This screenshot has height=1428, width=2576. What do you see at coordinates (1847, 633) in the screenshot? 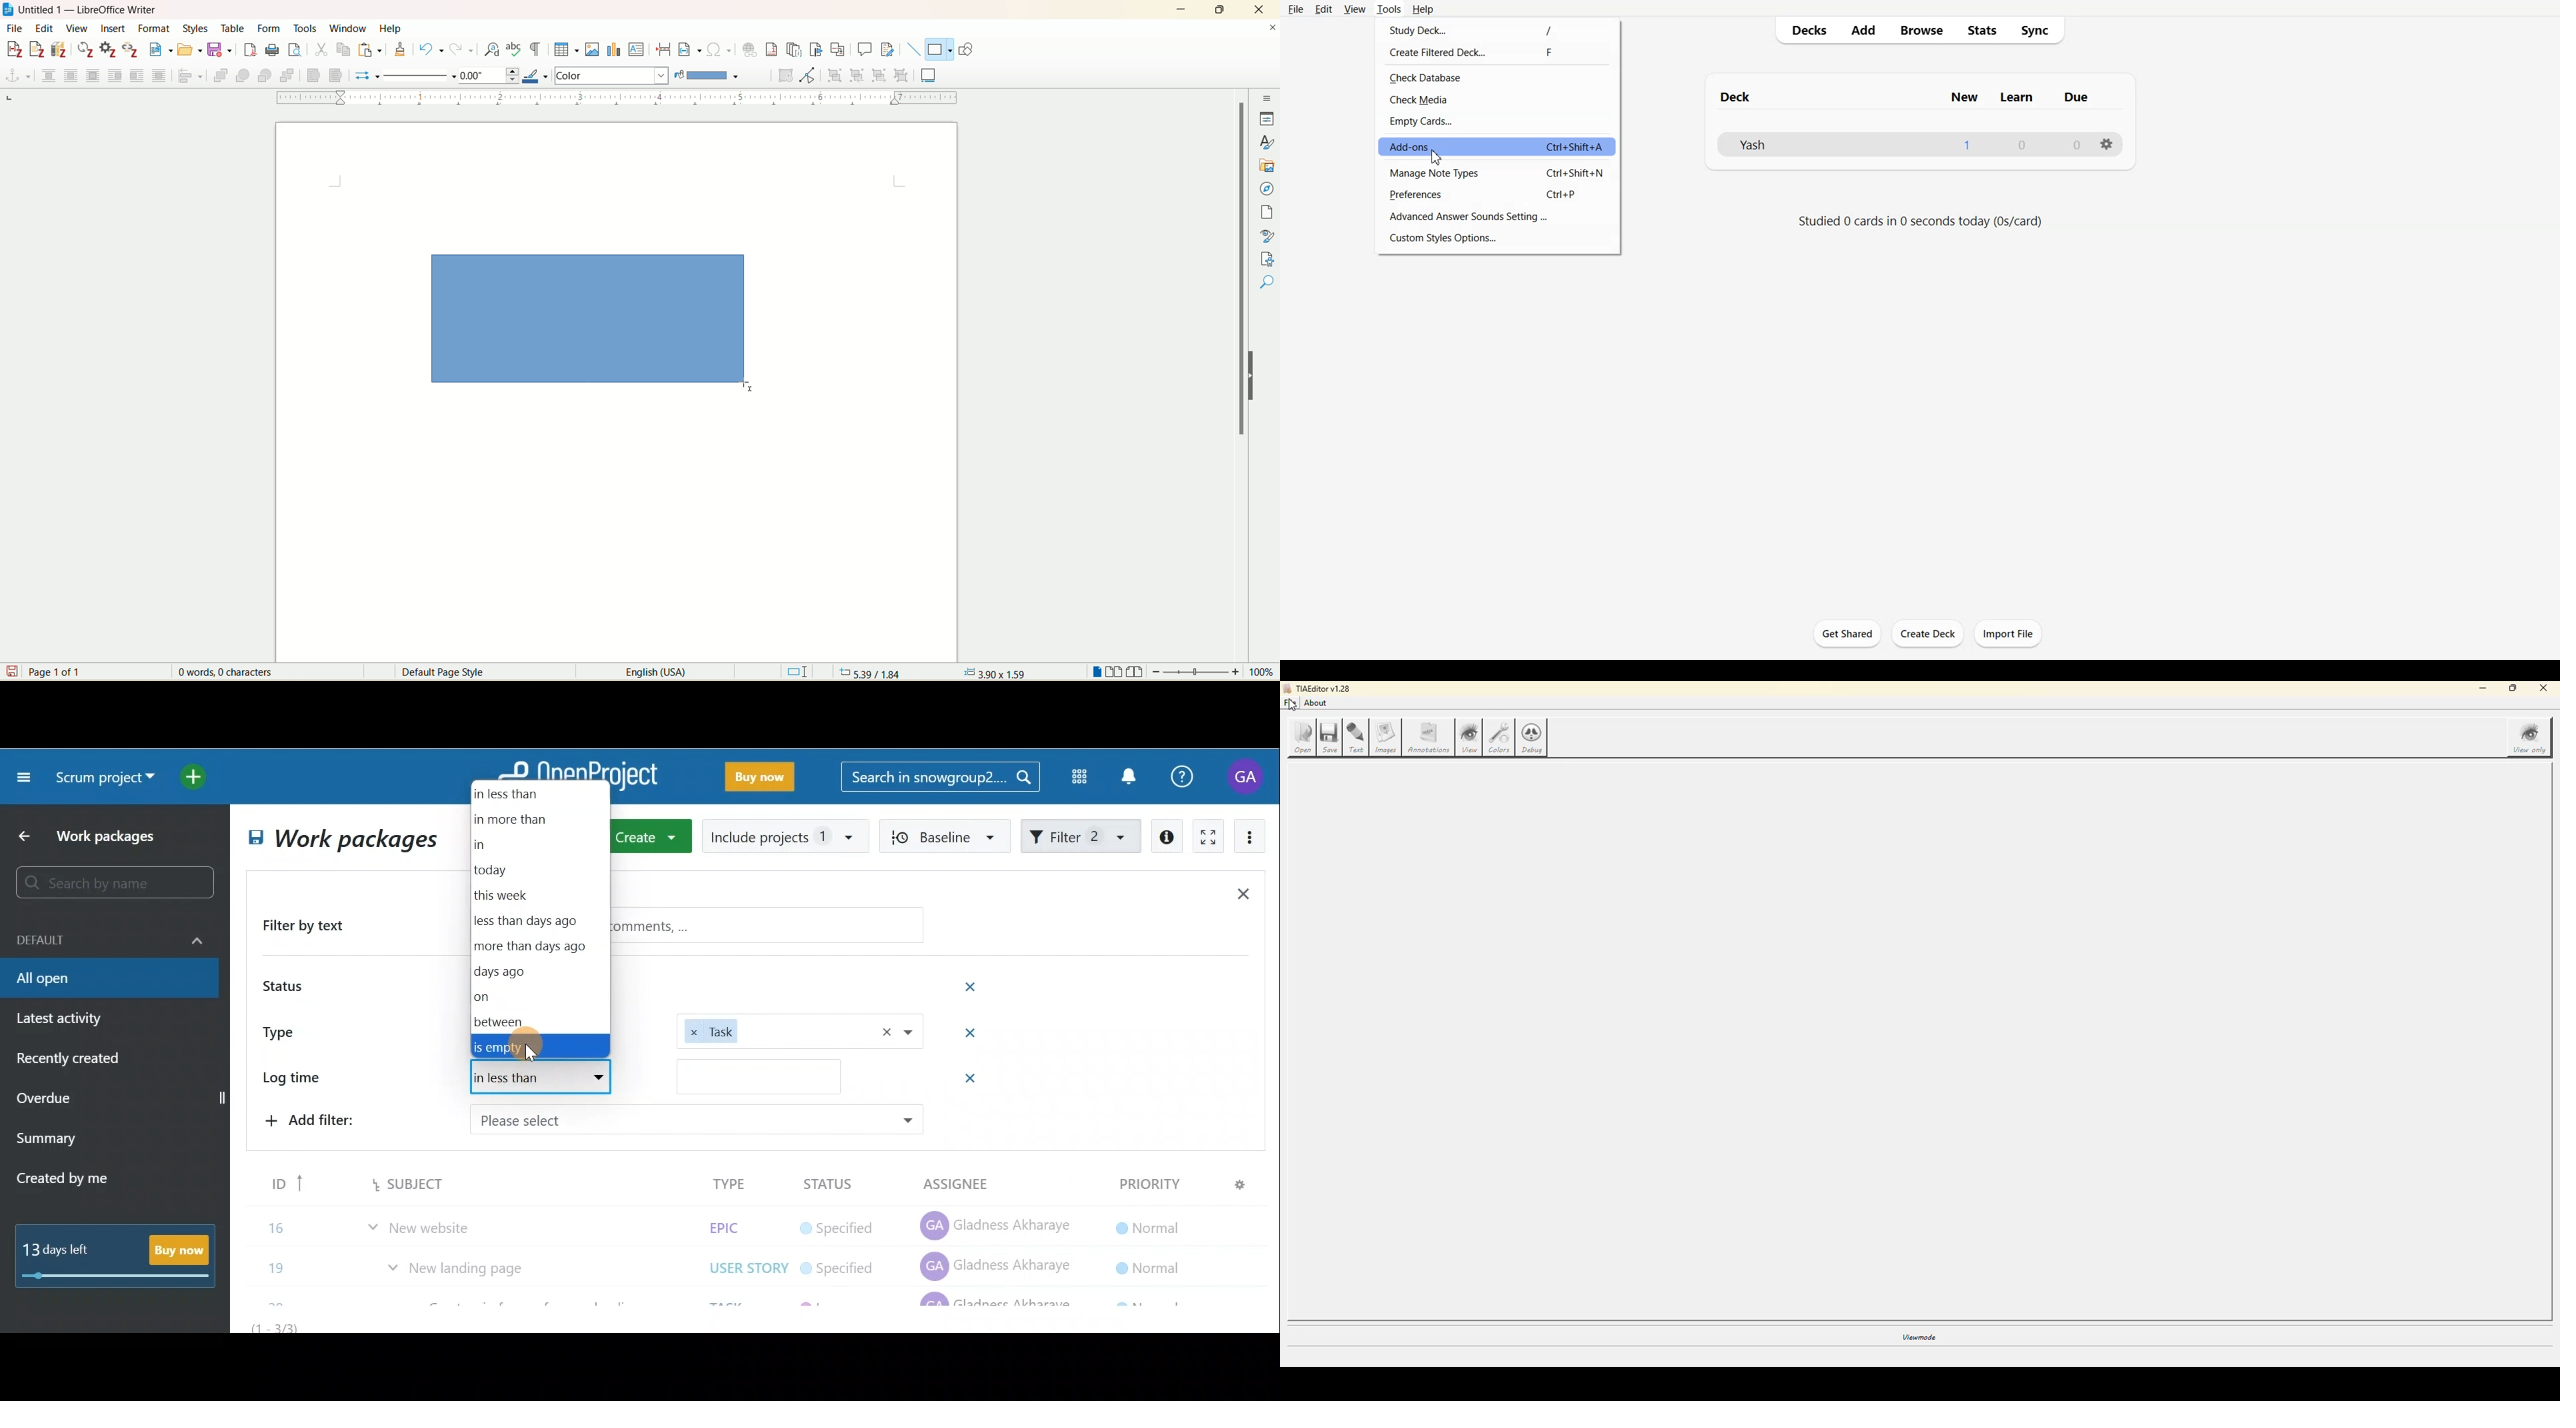
I see `Get Shared` at bounding box center [1847, 633].